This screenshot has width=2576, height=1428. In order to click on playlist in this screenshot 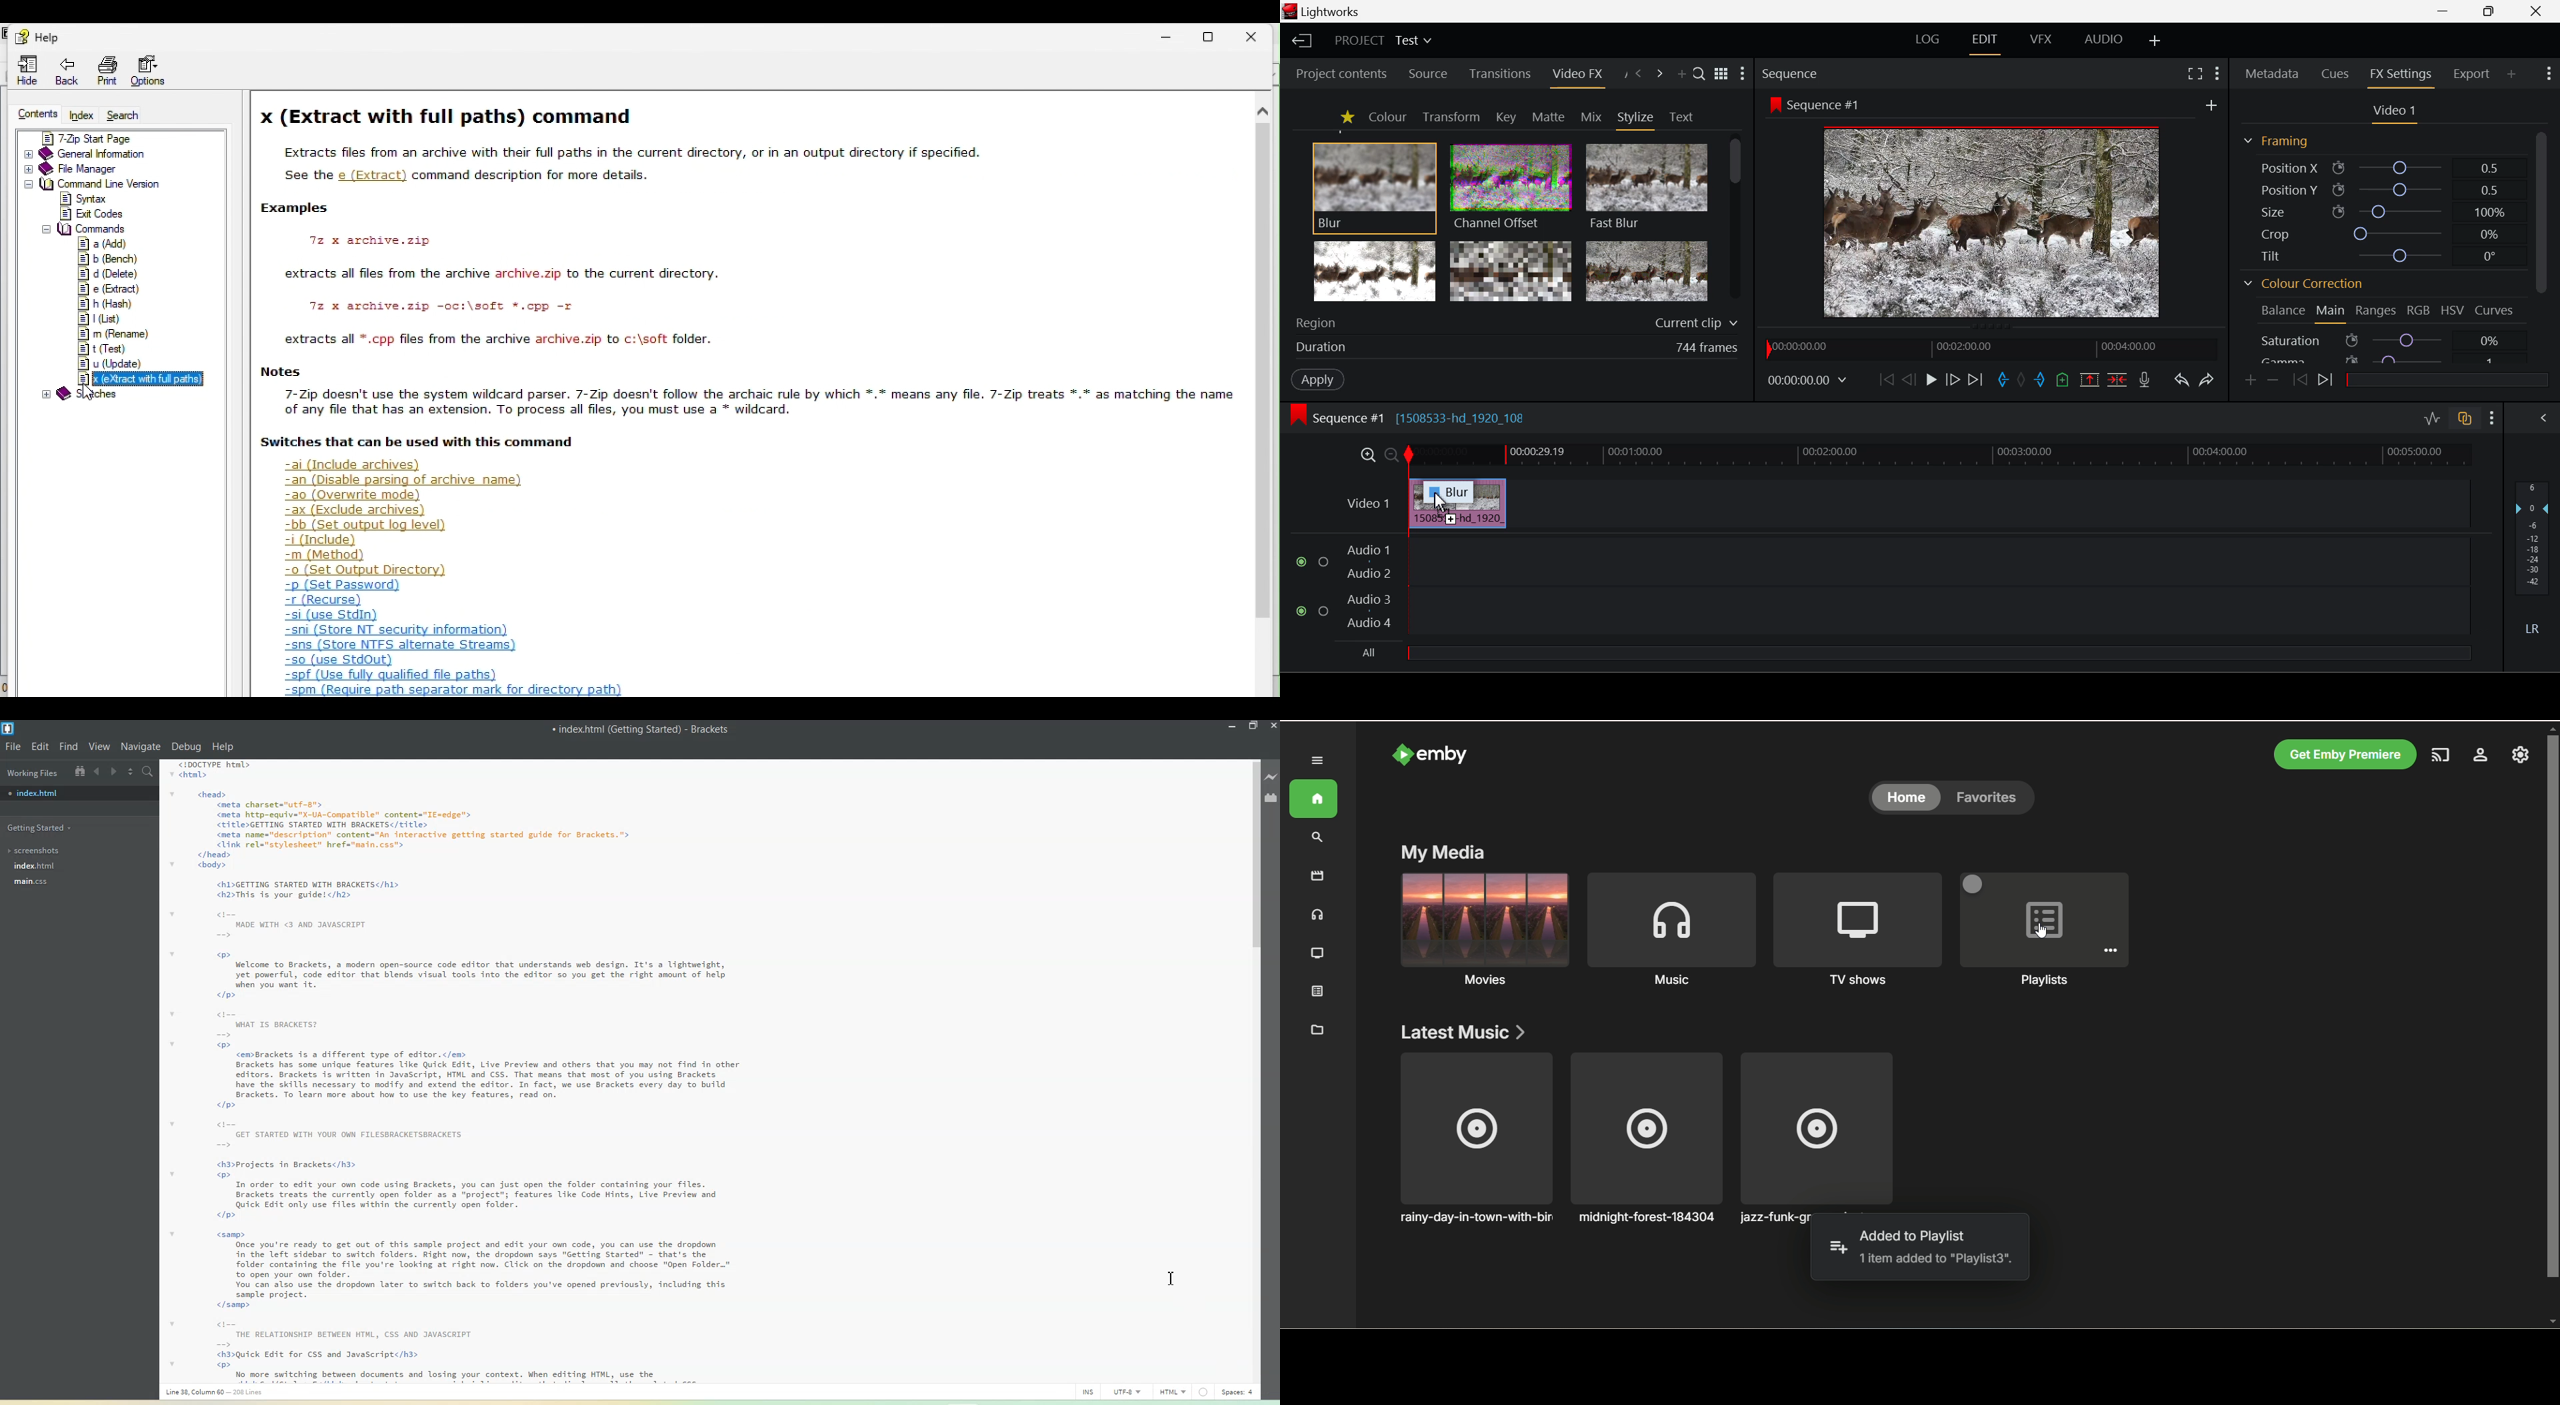, I will do `click(1322, 993)`.